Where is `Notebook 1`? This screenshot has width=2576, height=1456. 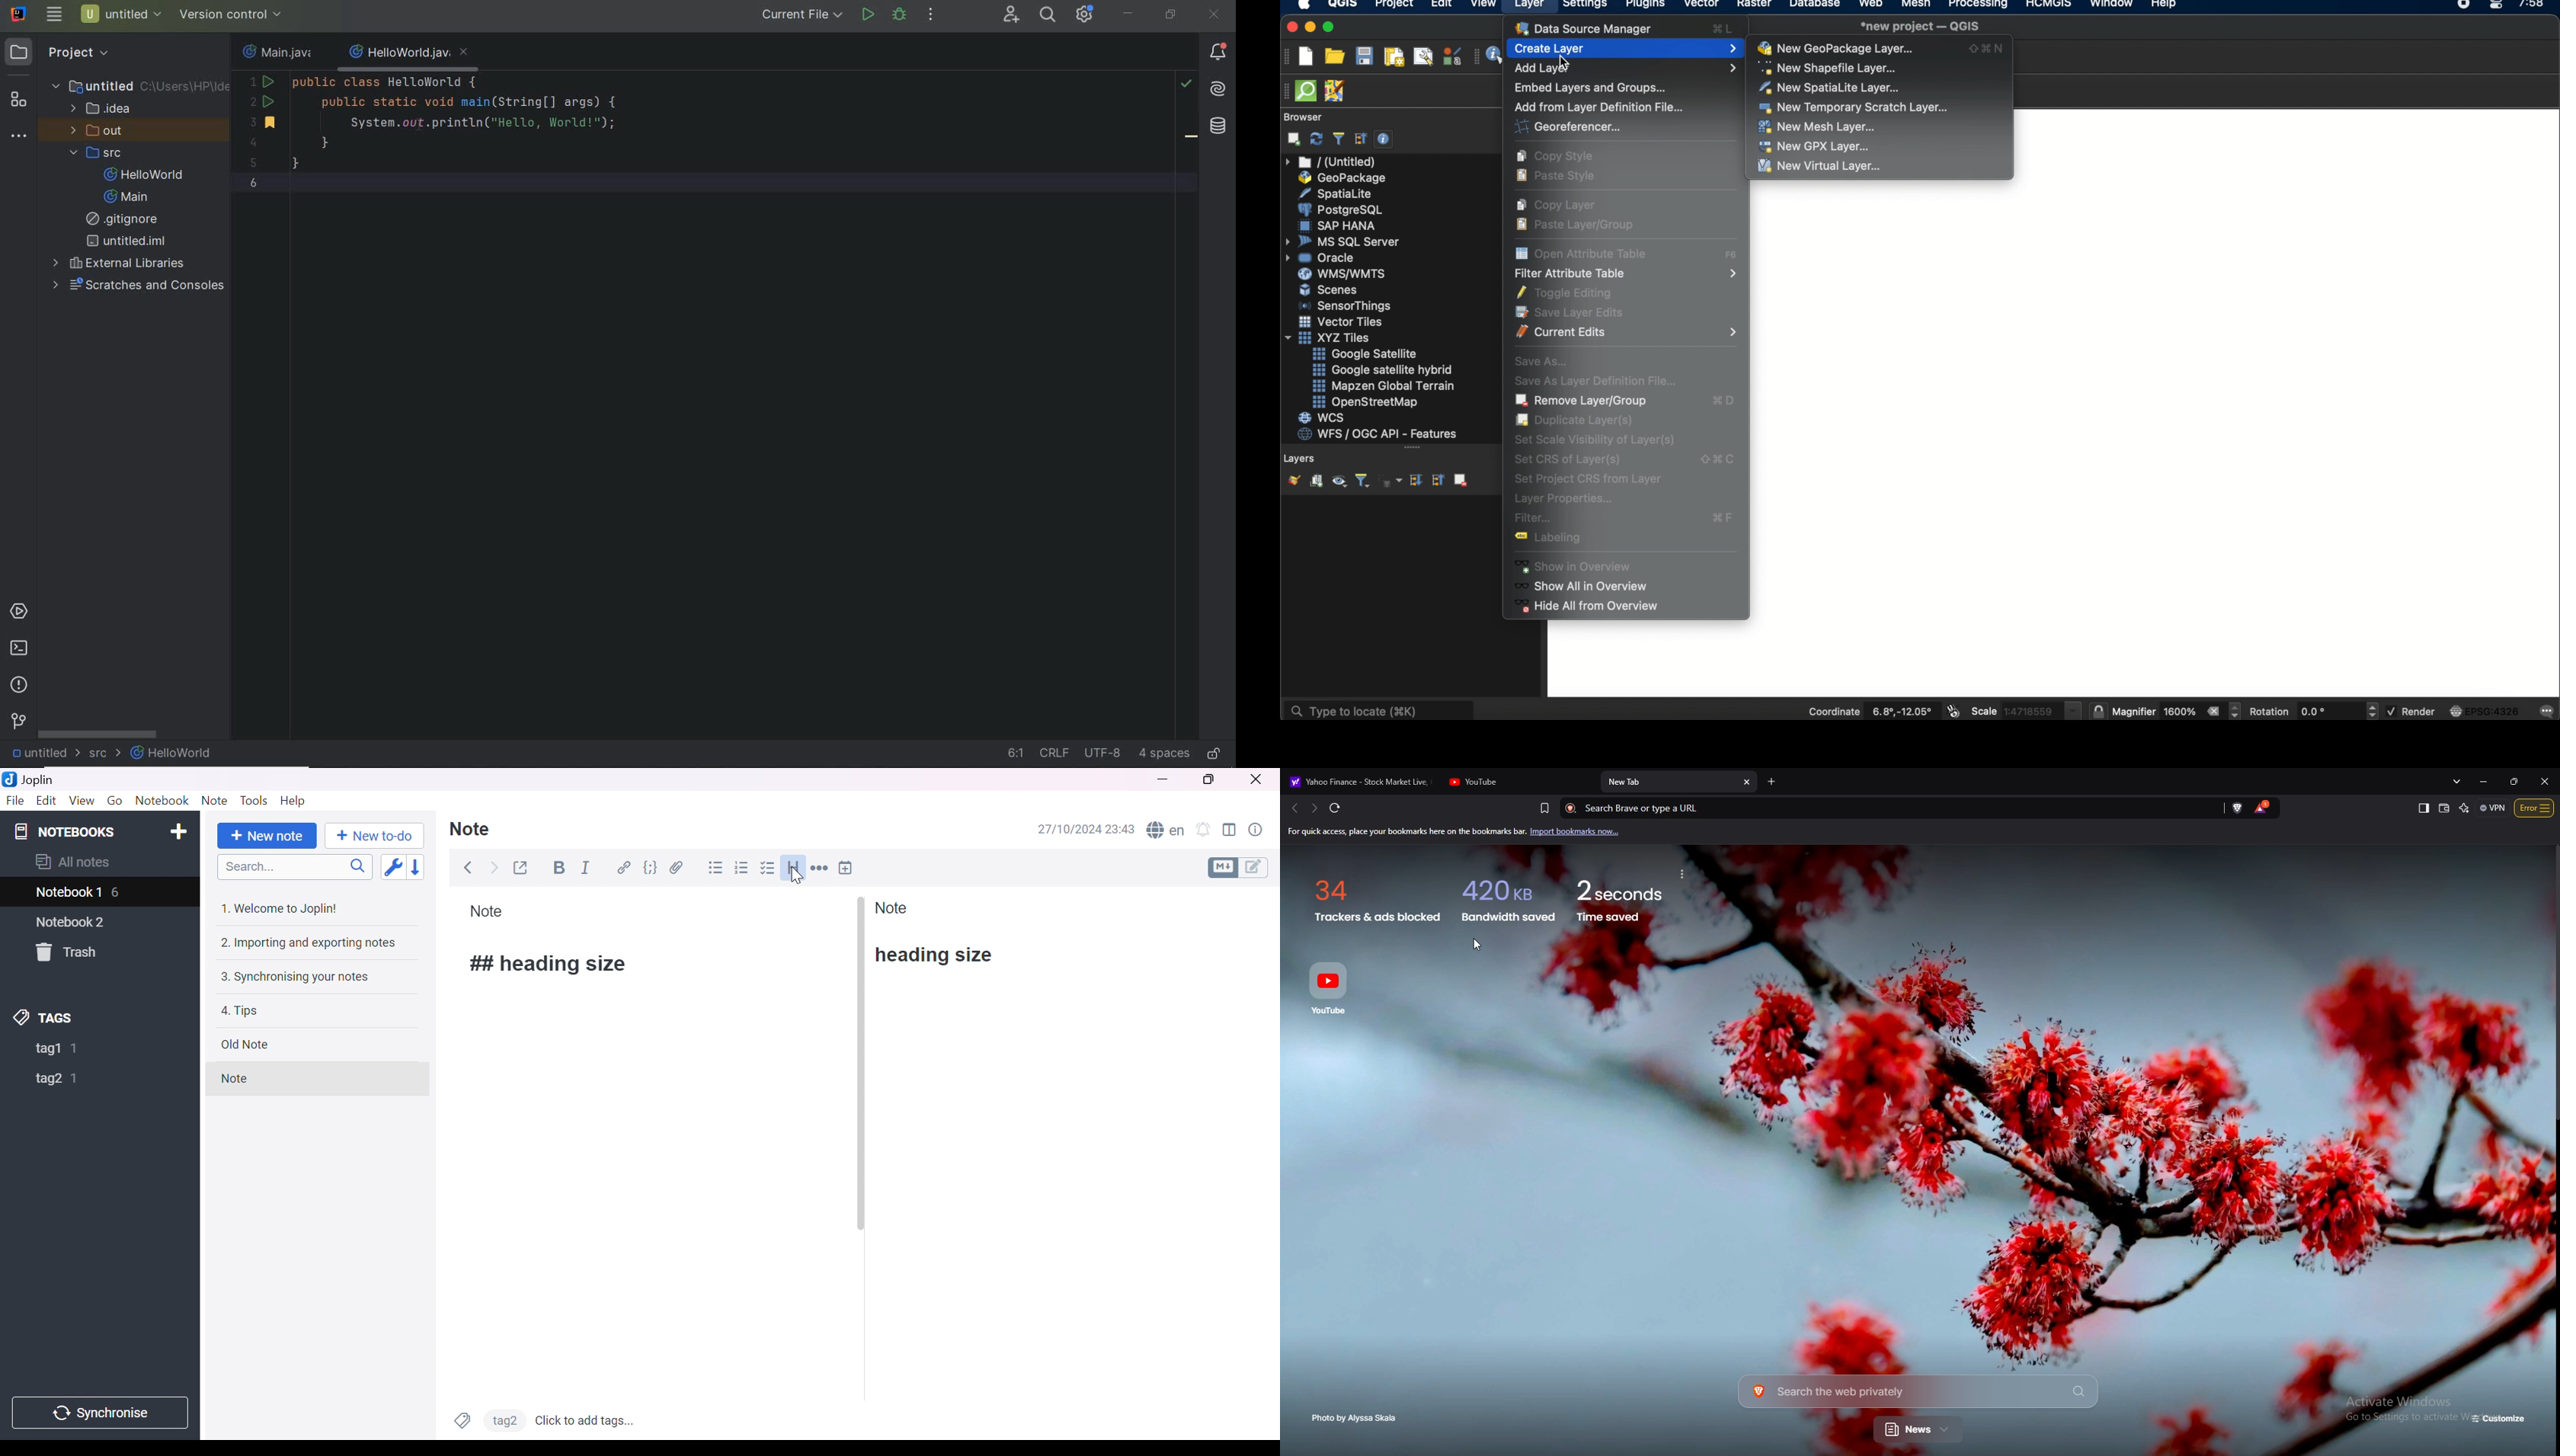 Notebook 1 is located at coordinates (70, 893).